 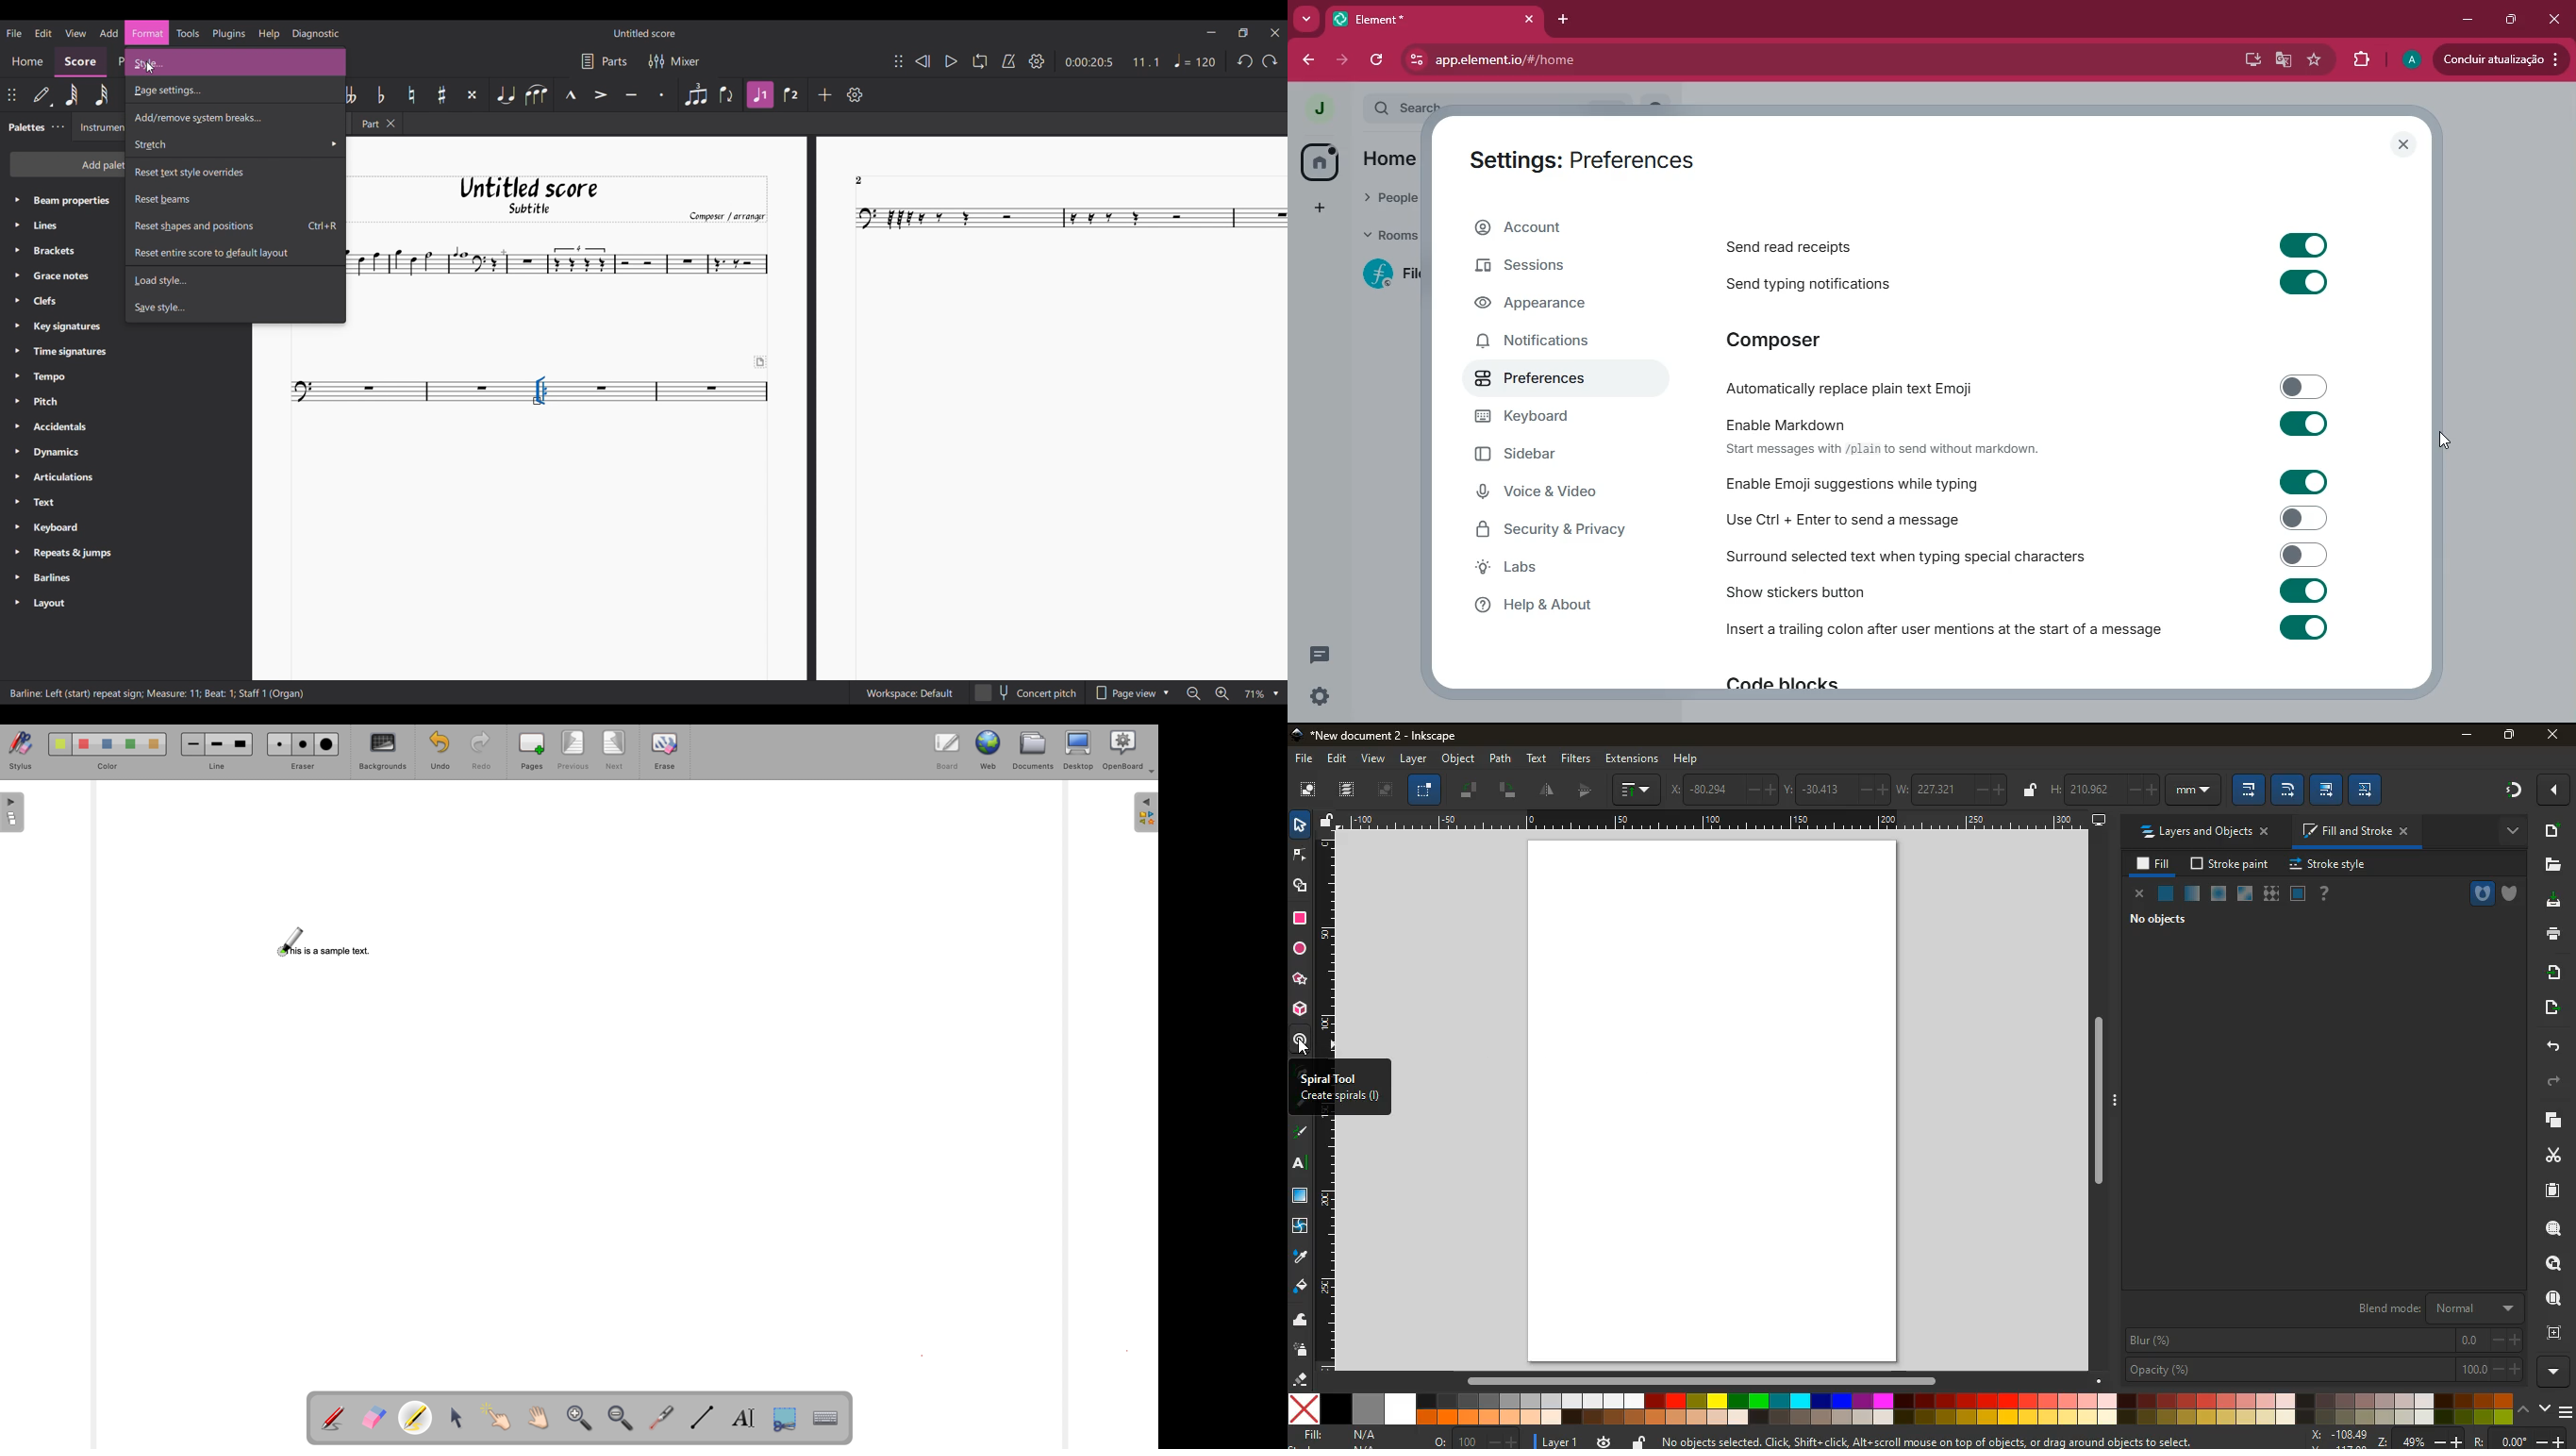 I want to click on close, so click(x=2139, y=893).